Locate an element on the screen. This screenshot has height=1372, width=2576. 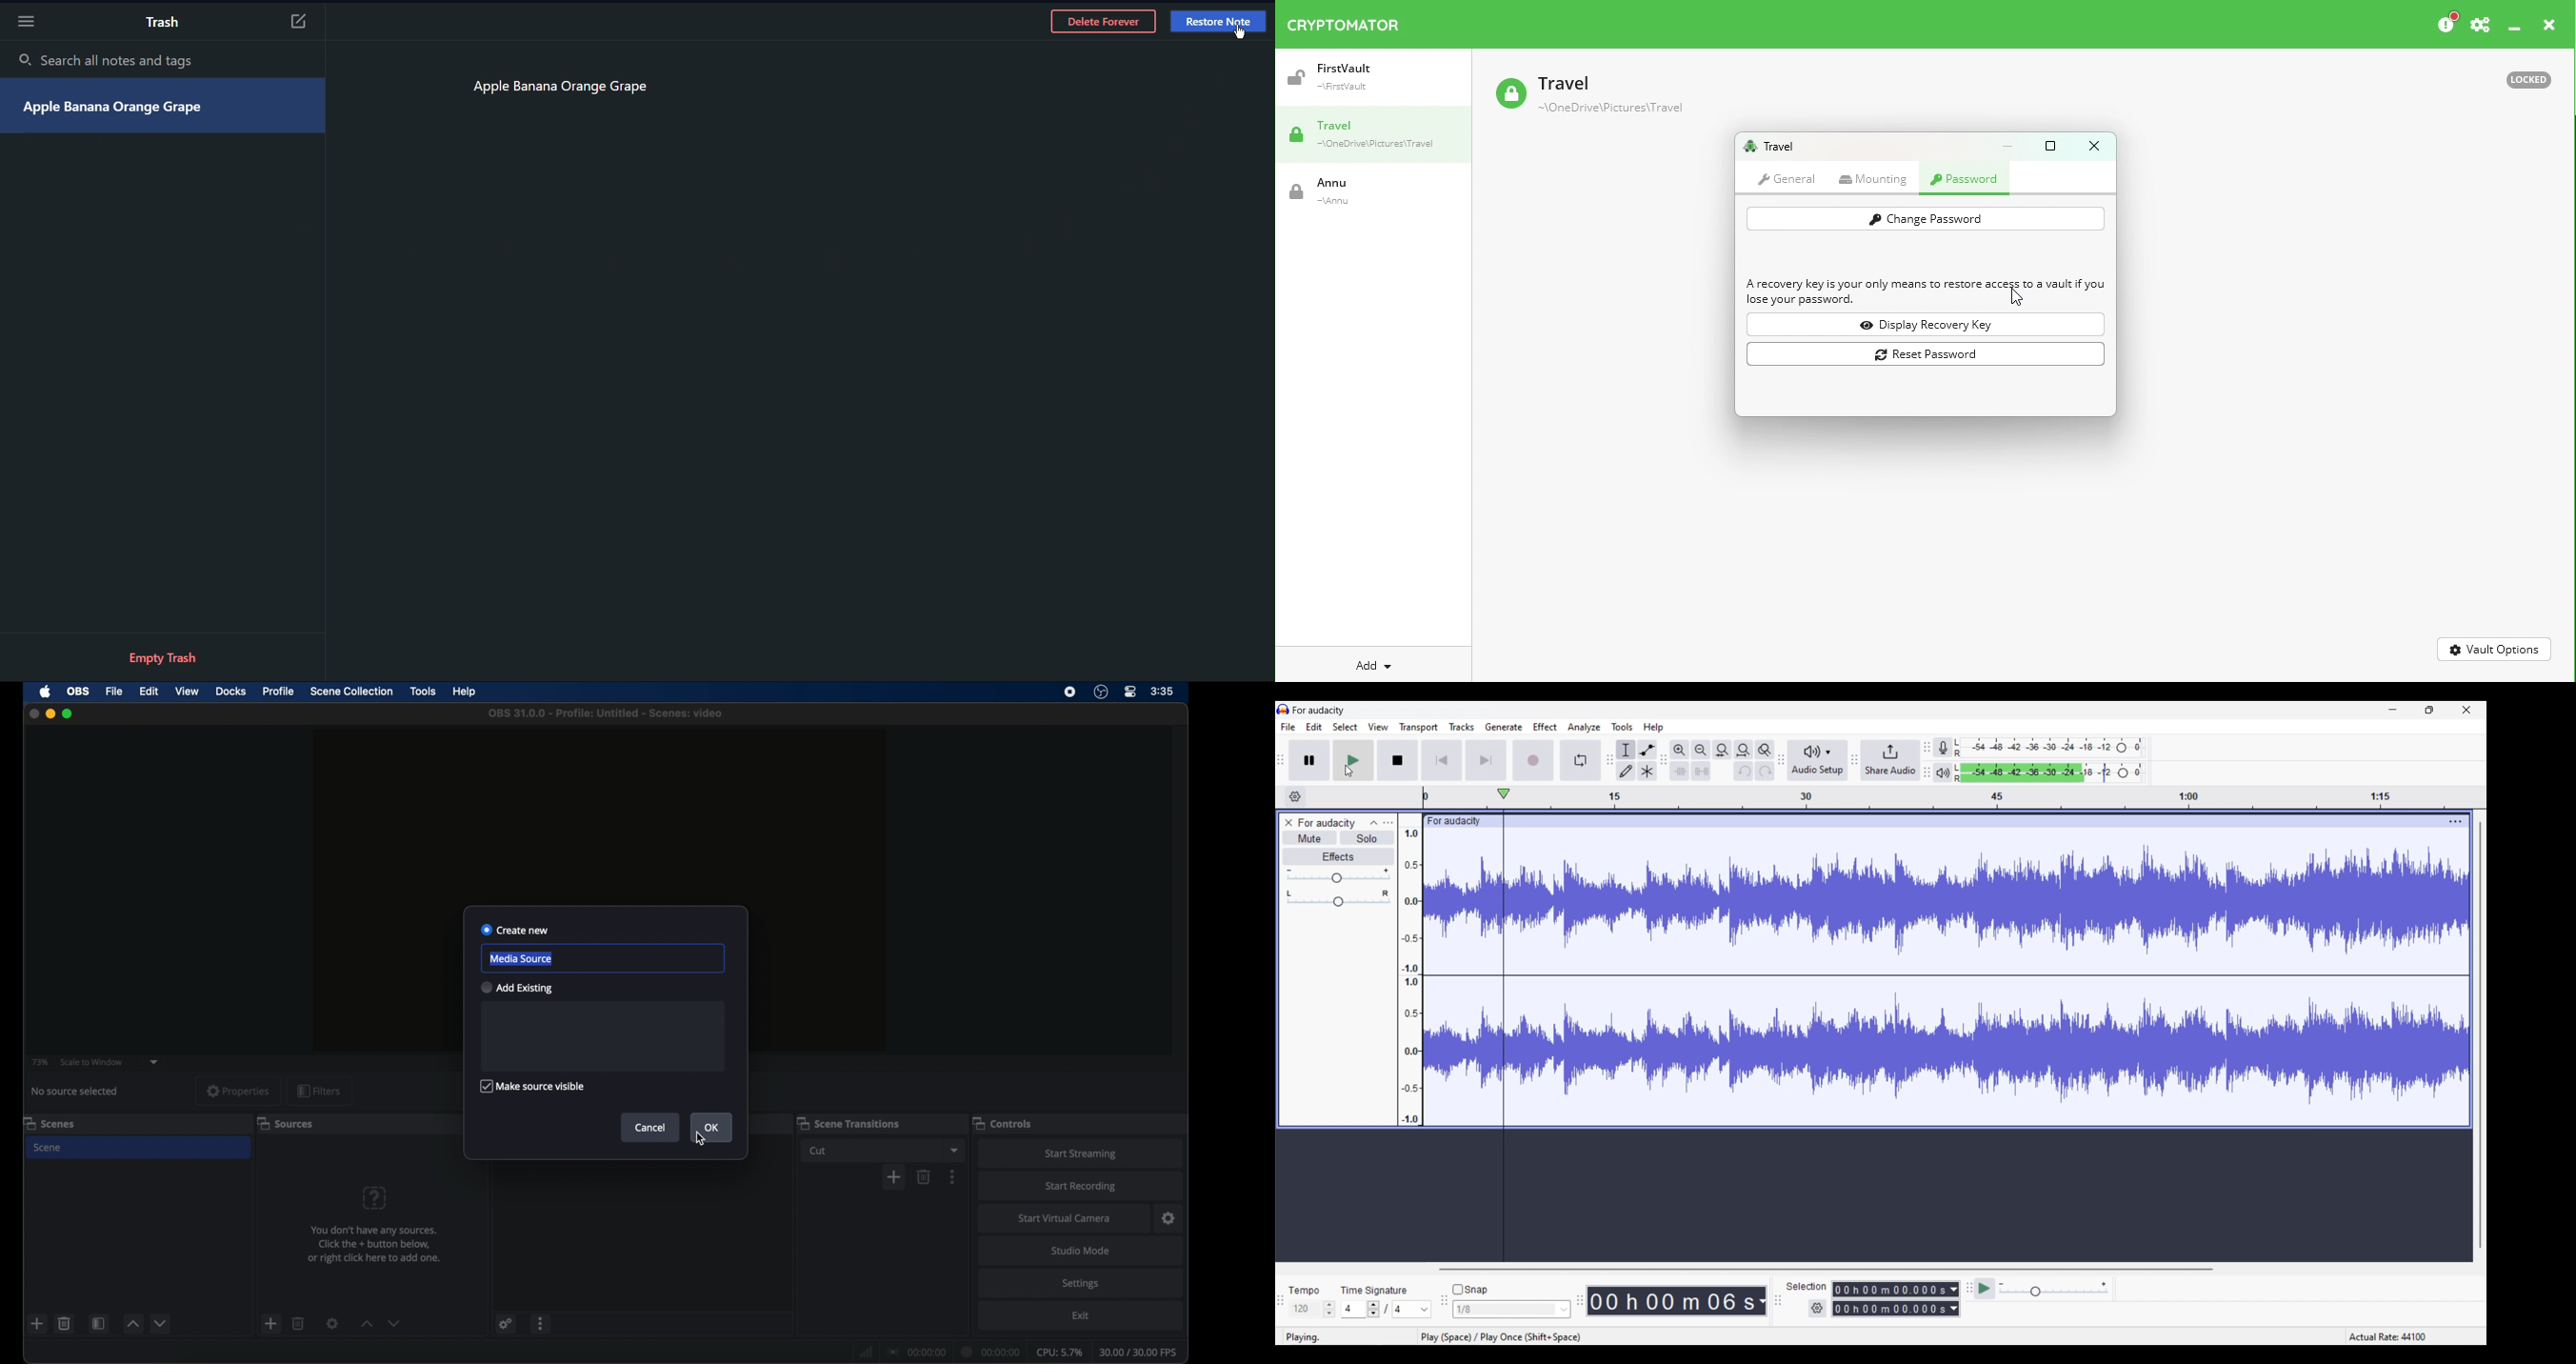
Collapse is located at coordinates (1374, 823).